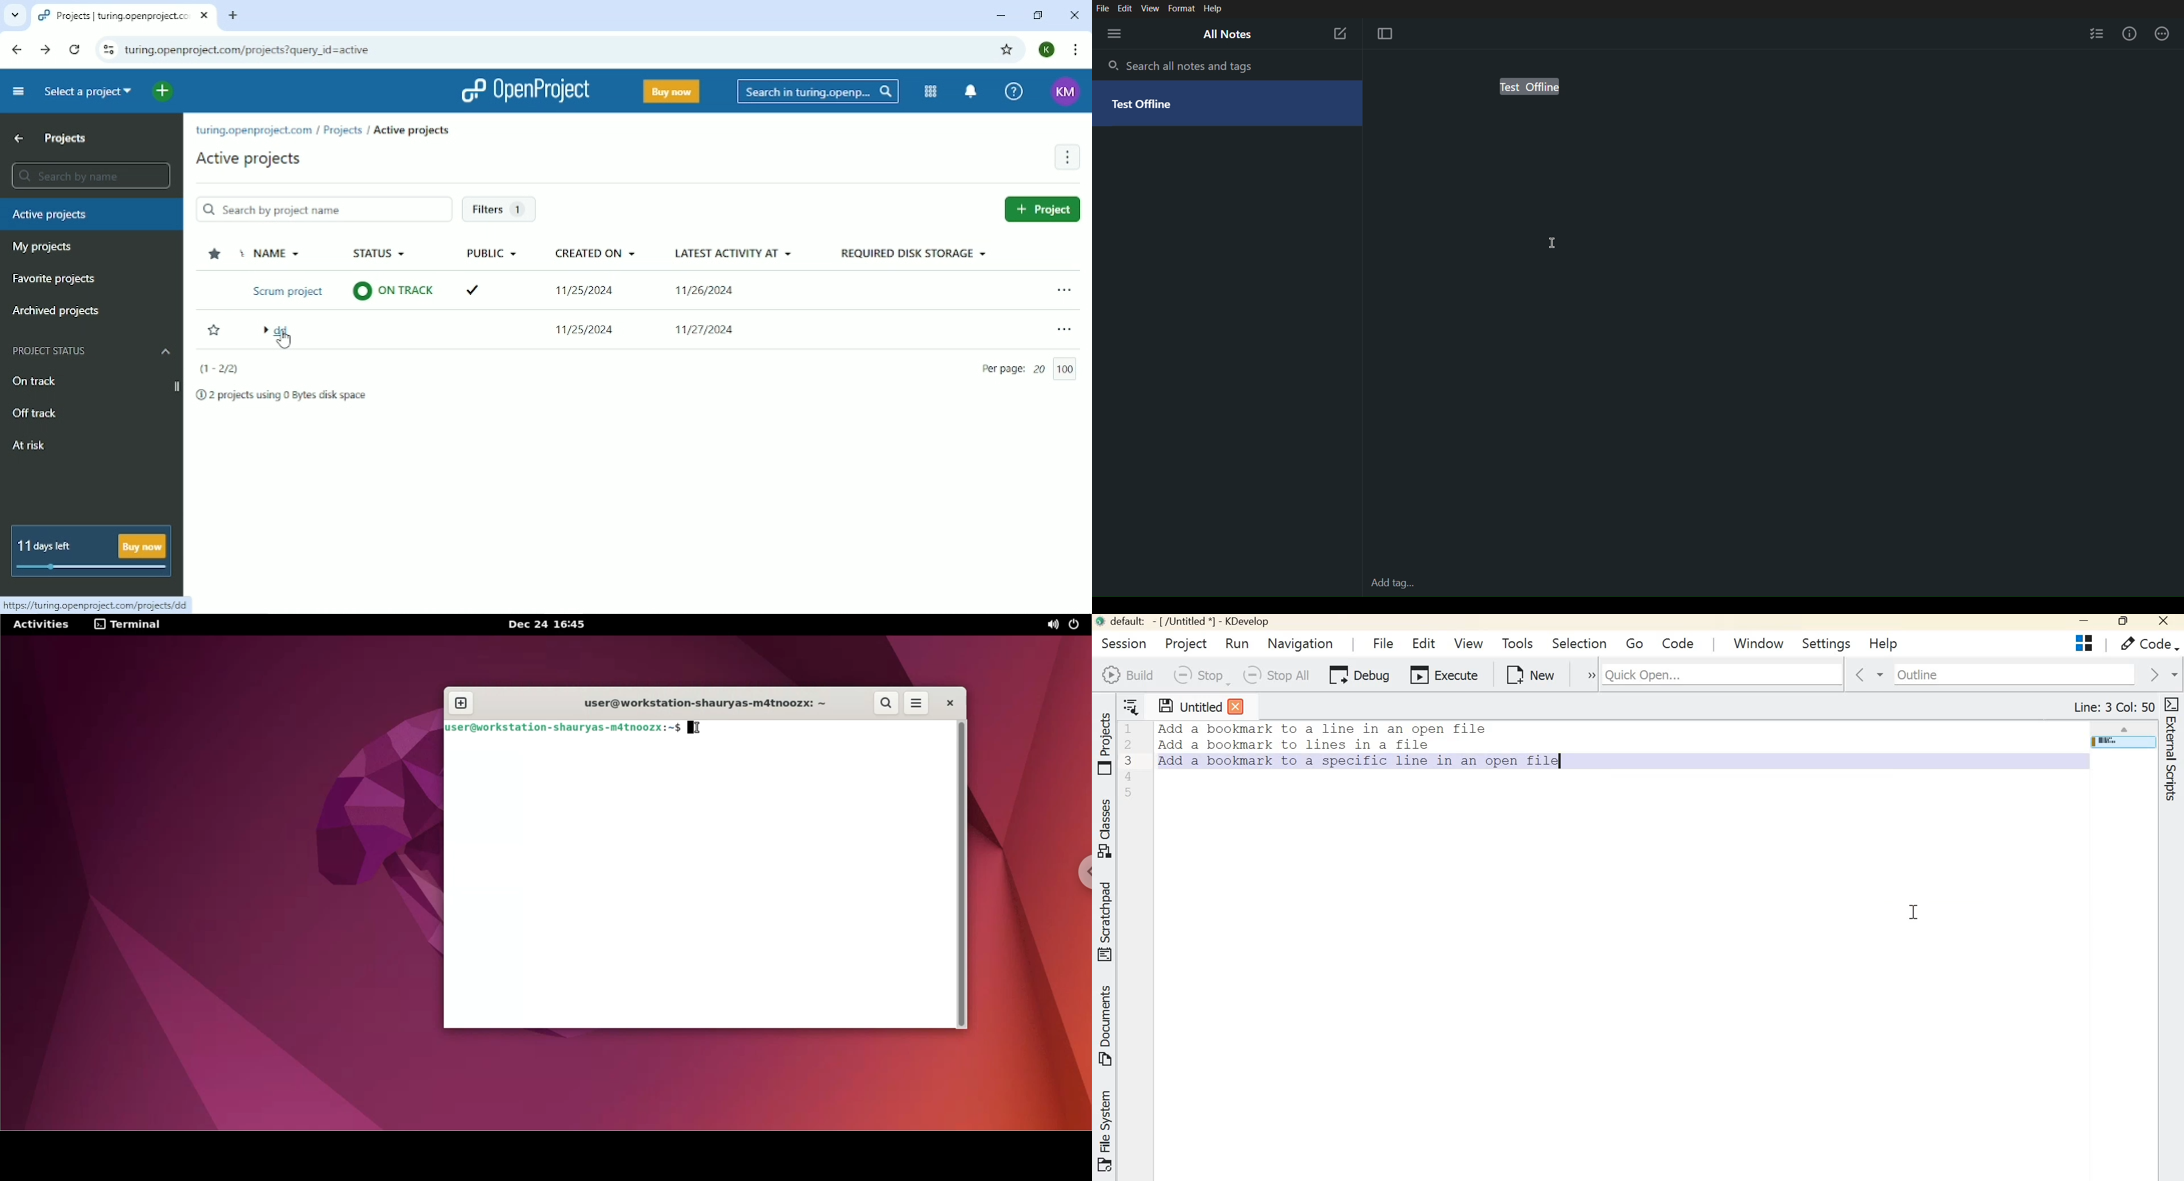 The width and height of the screenshot is (2184, 1204). I want to click on Edit, so click(1425, 641).